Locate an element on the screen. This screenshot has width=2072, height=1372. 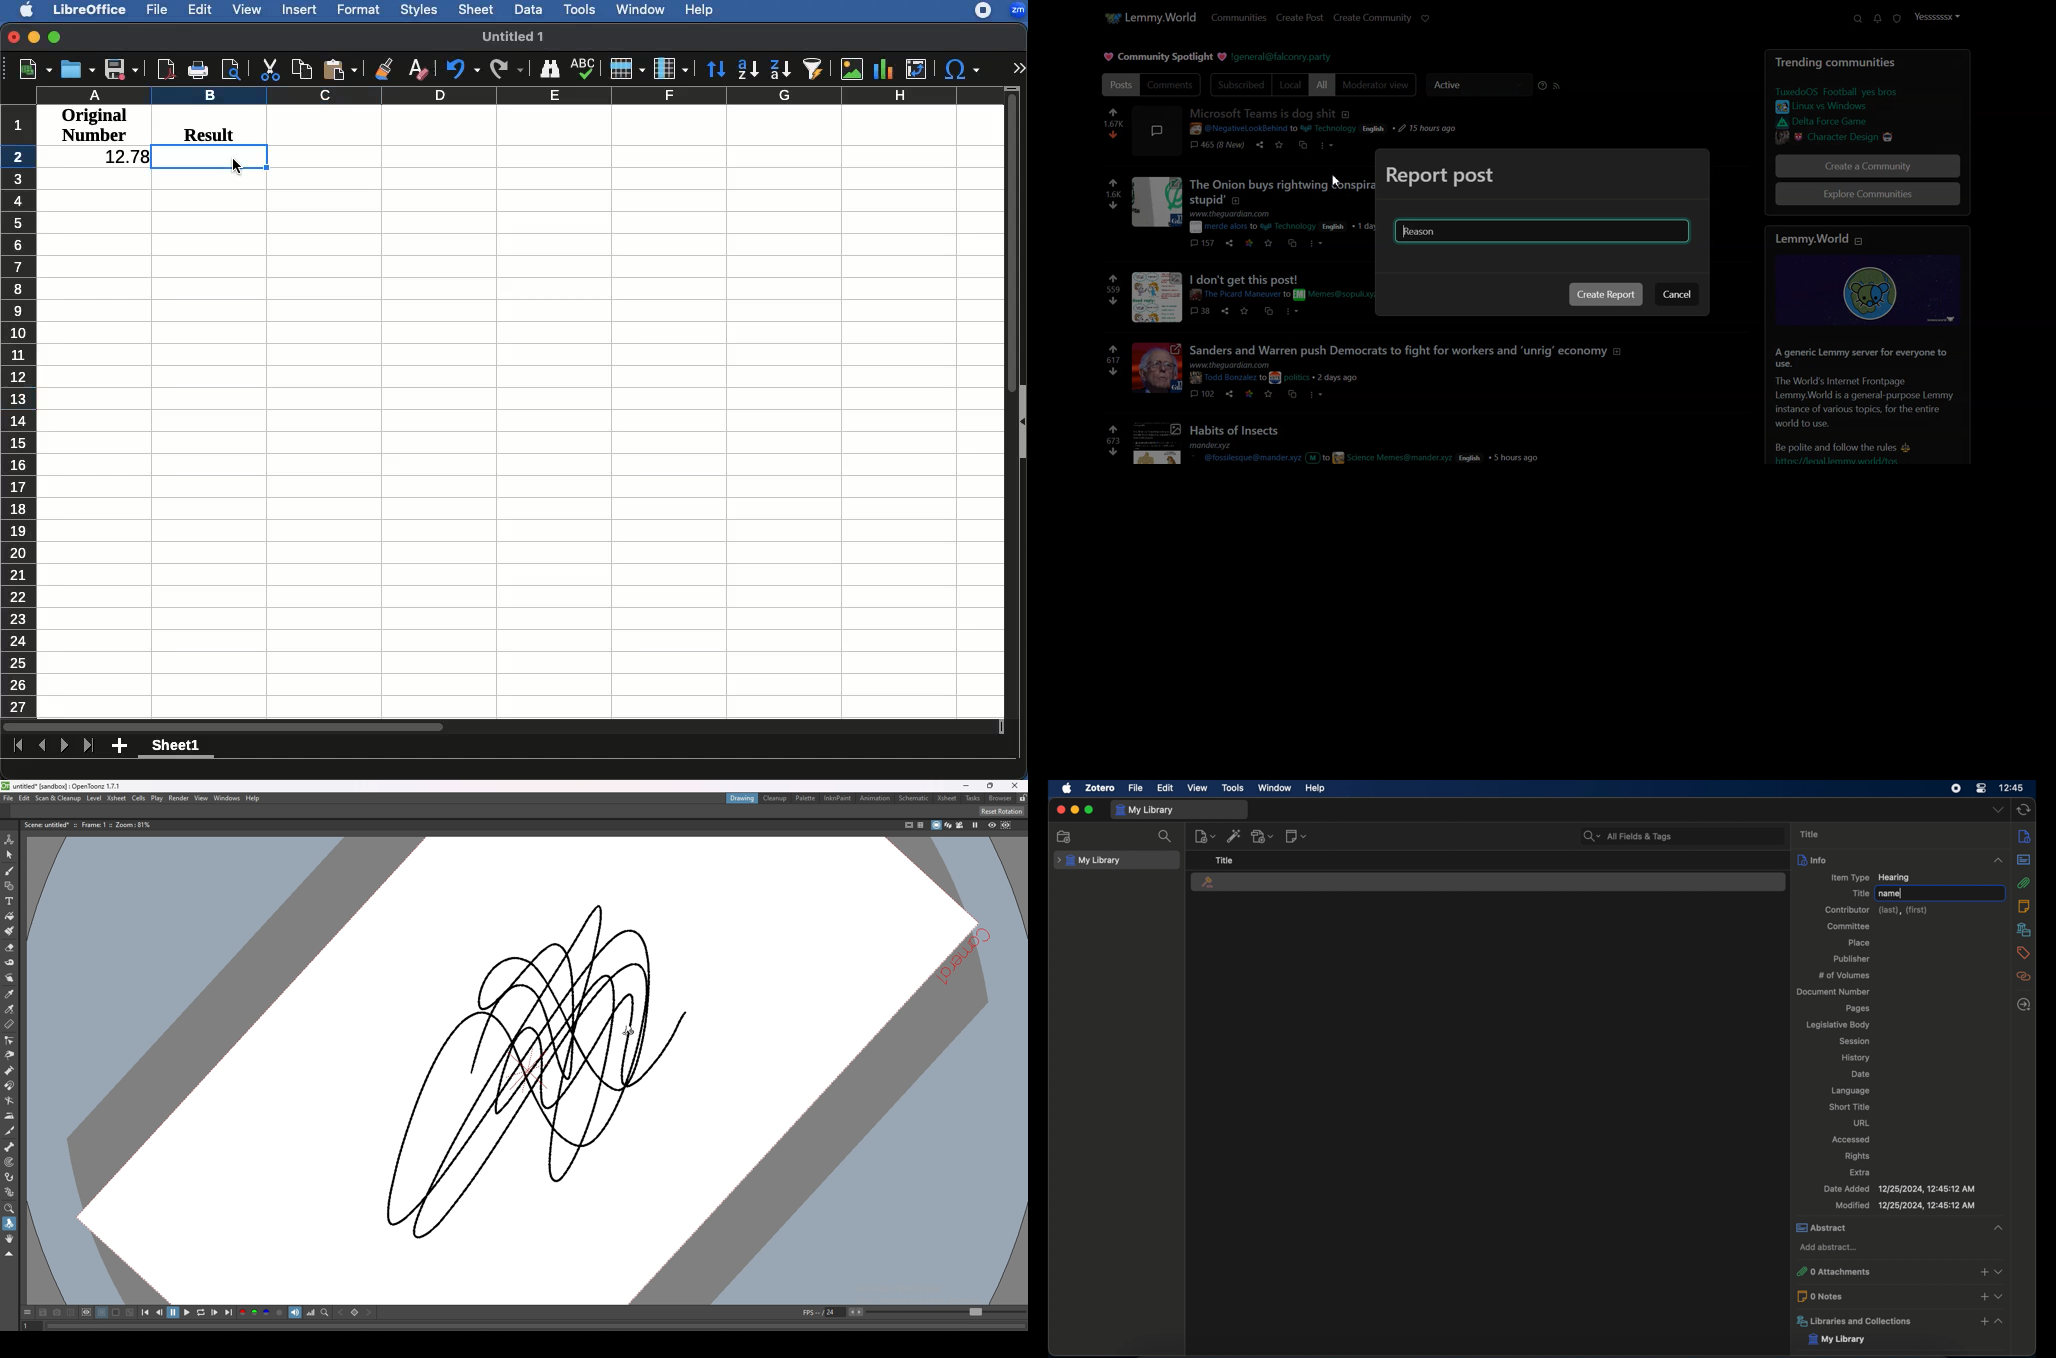
tape is located at coordinates (10, 963).